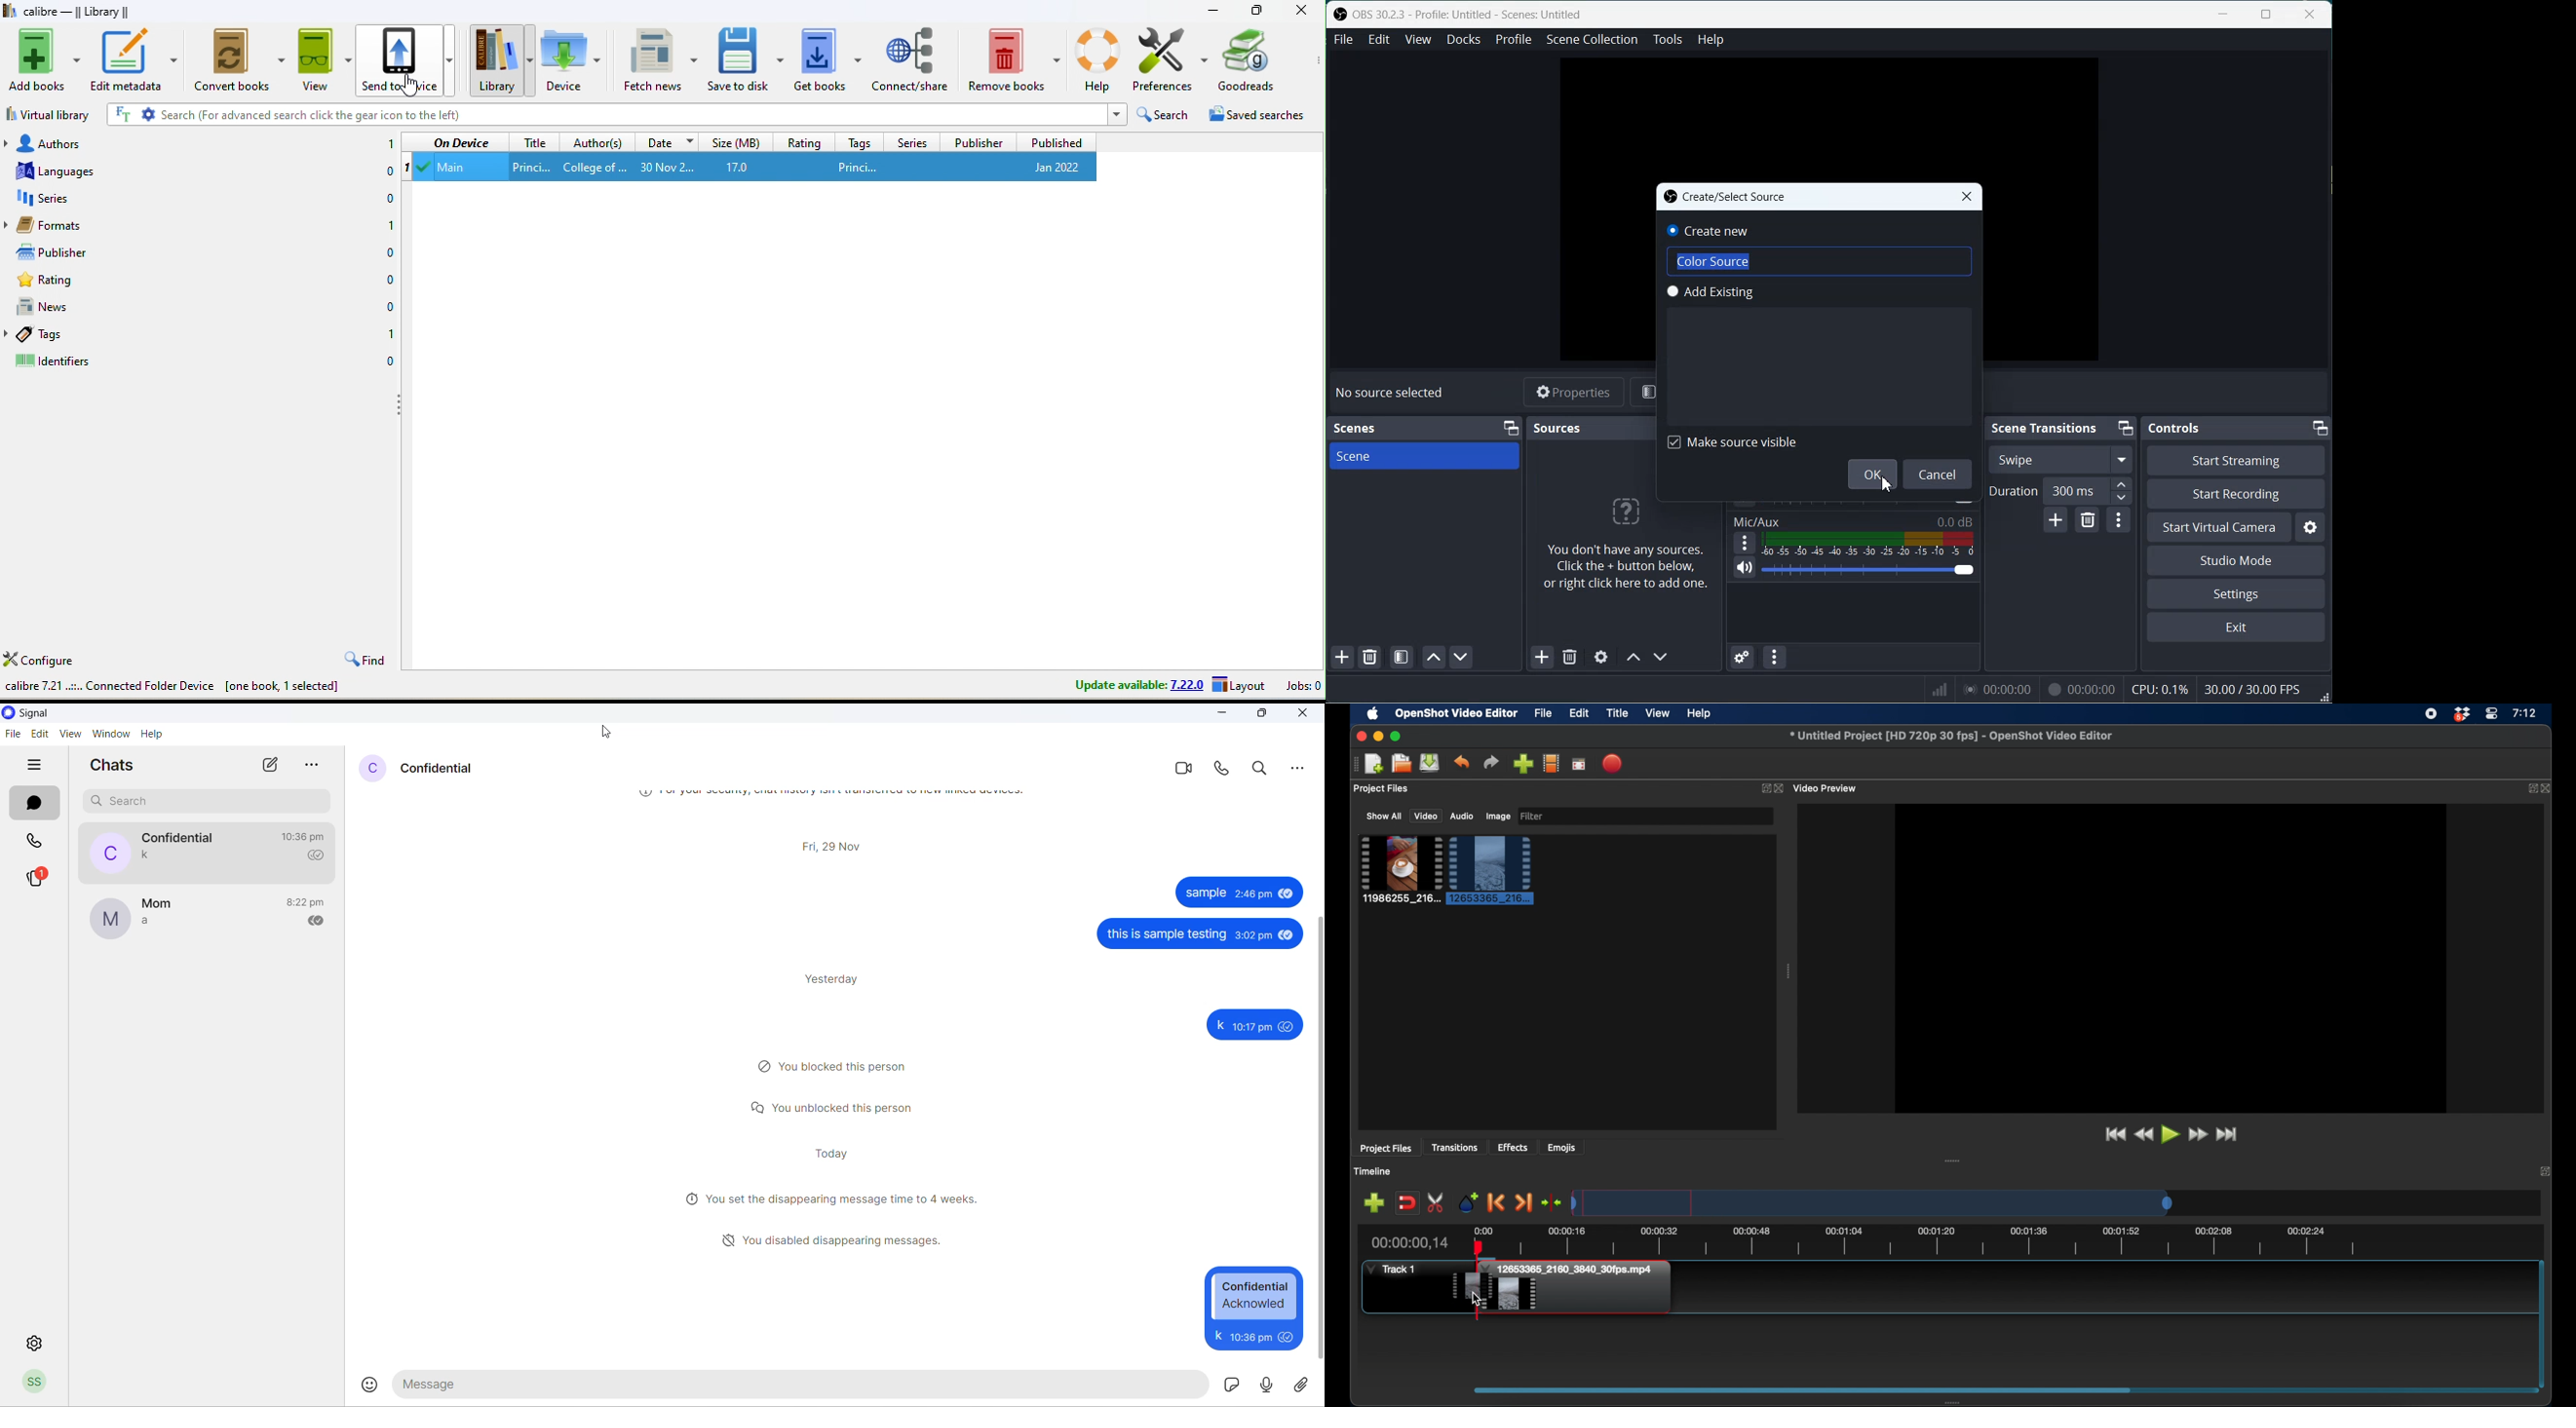 This screenshot has width=2576, height=1428. Describe the element at coordinates (68, 11) in the screenshot. I see `title` at that location.